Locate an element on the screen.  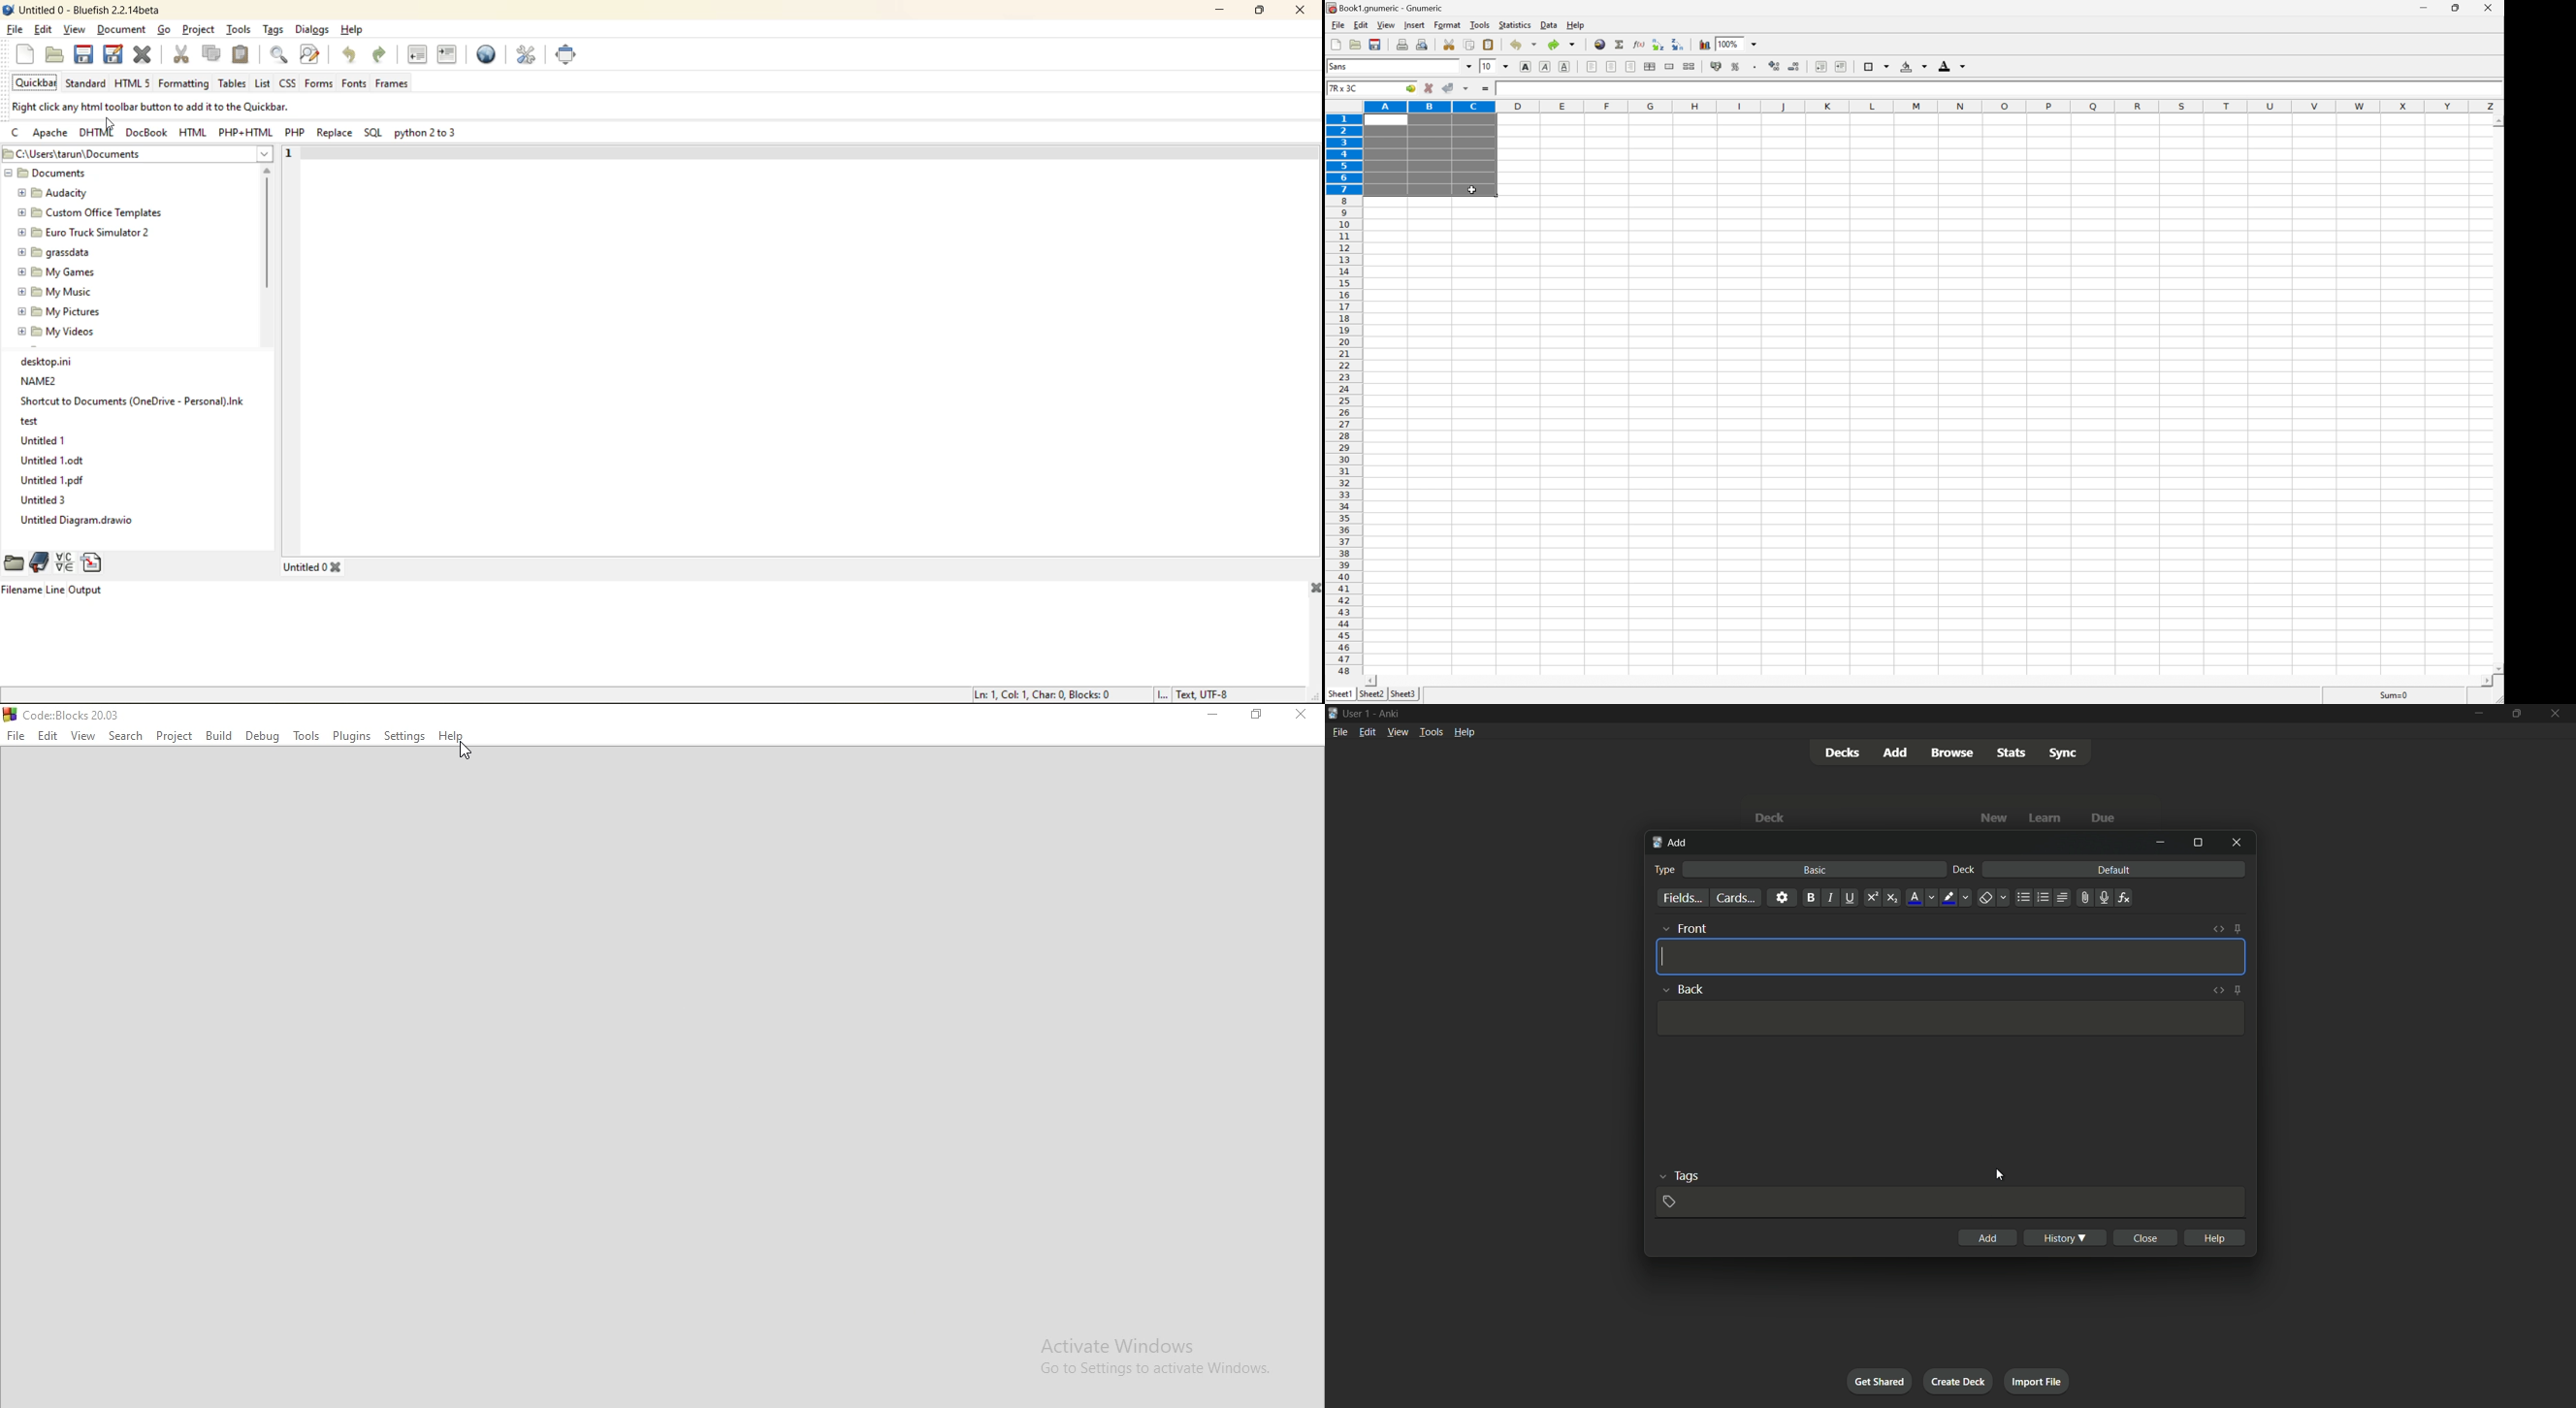
edit menu is located at coordinates (1367, 732).